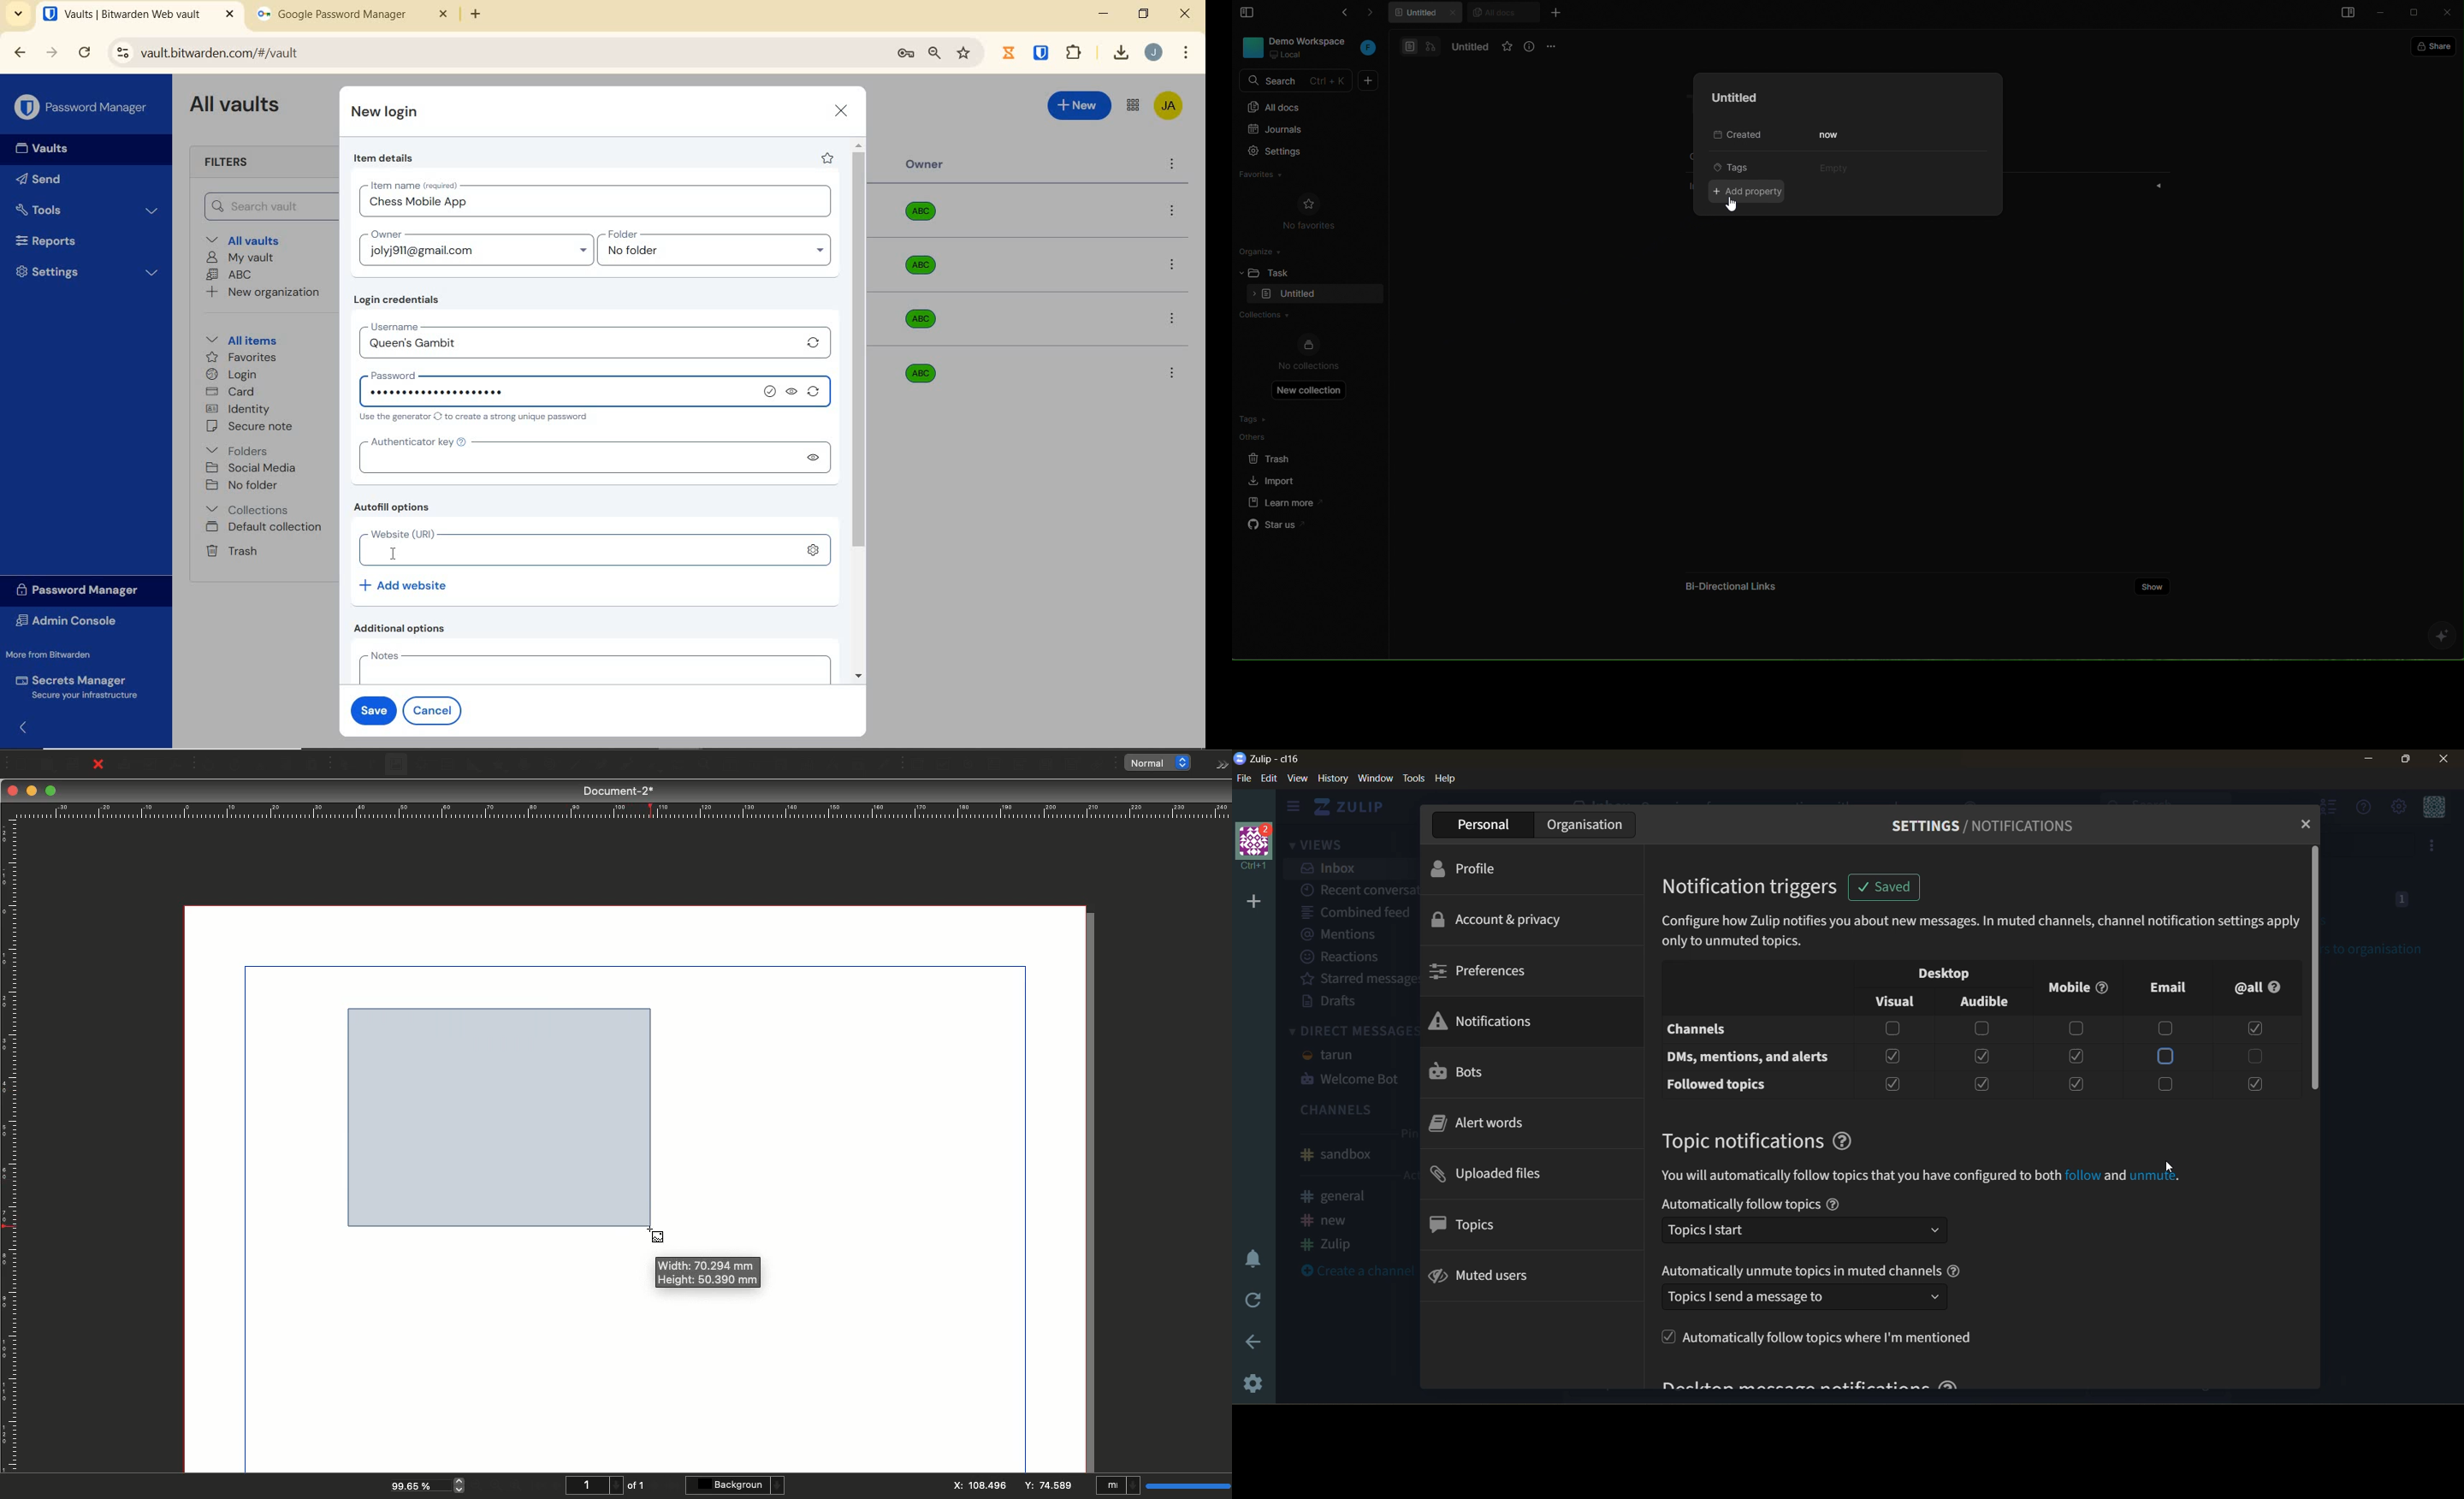 This screenshot has width=2464, height=1512. What do you see at coordinates (1293, 808) in the screenshot?
I see `hide side bar` at bounding box center [1293, 808].